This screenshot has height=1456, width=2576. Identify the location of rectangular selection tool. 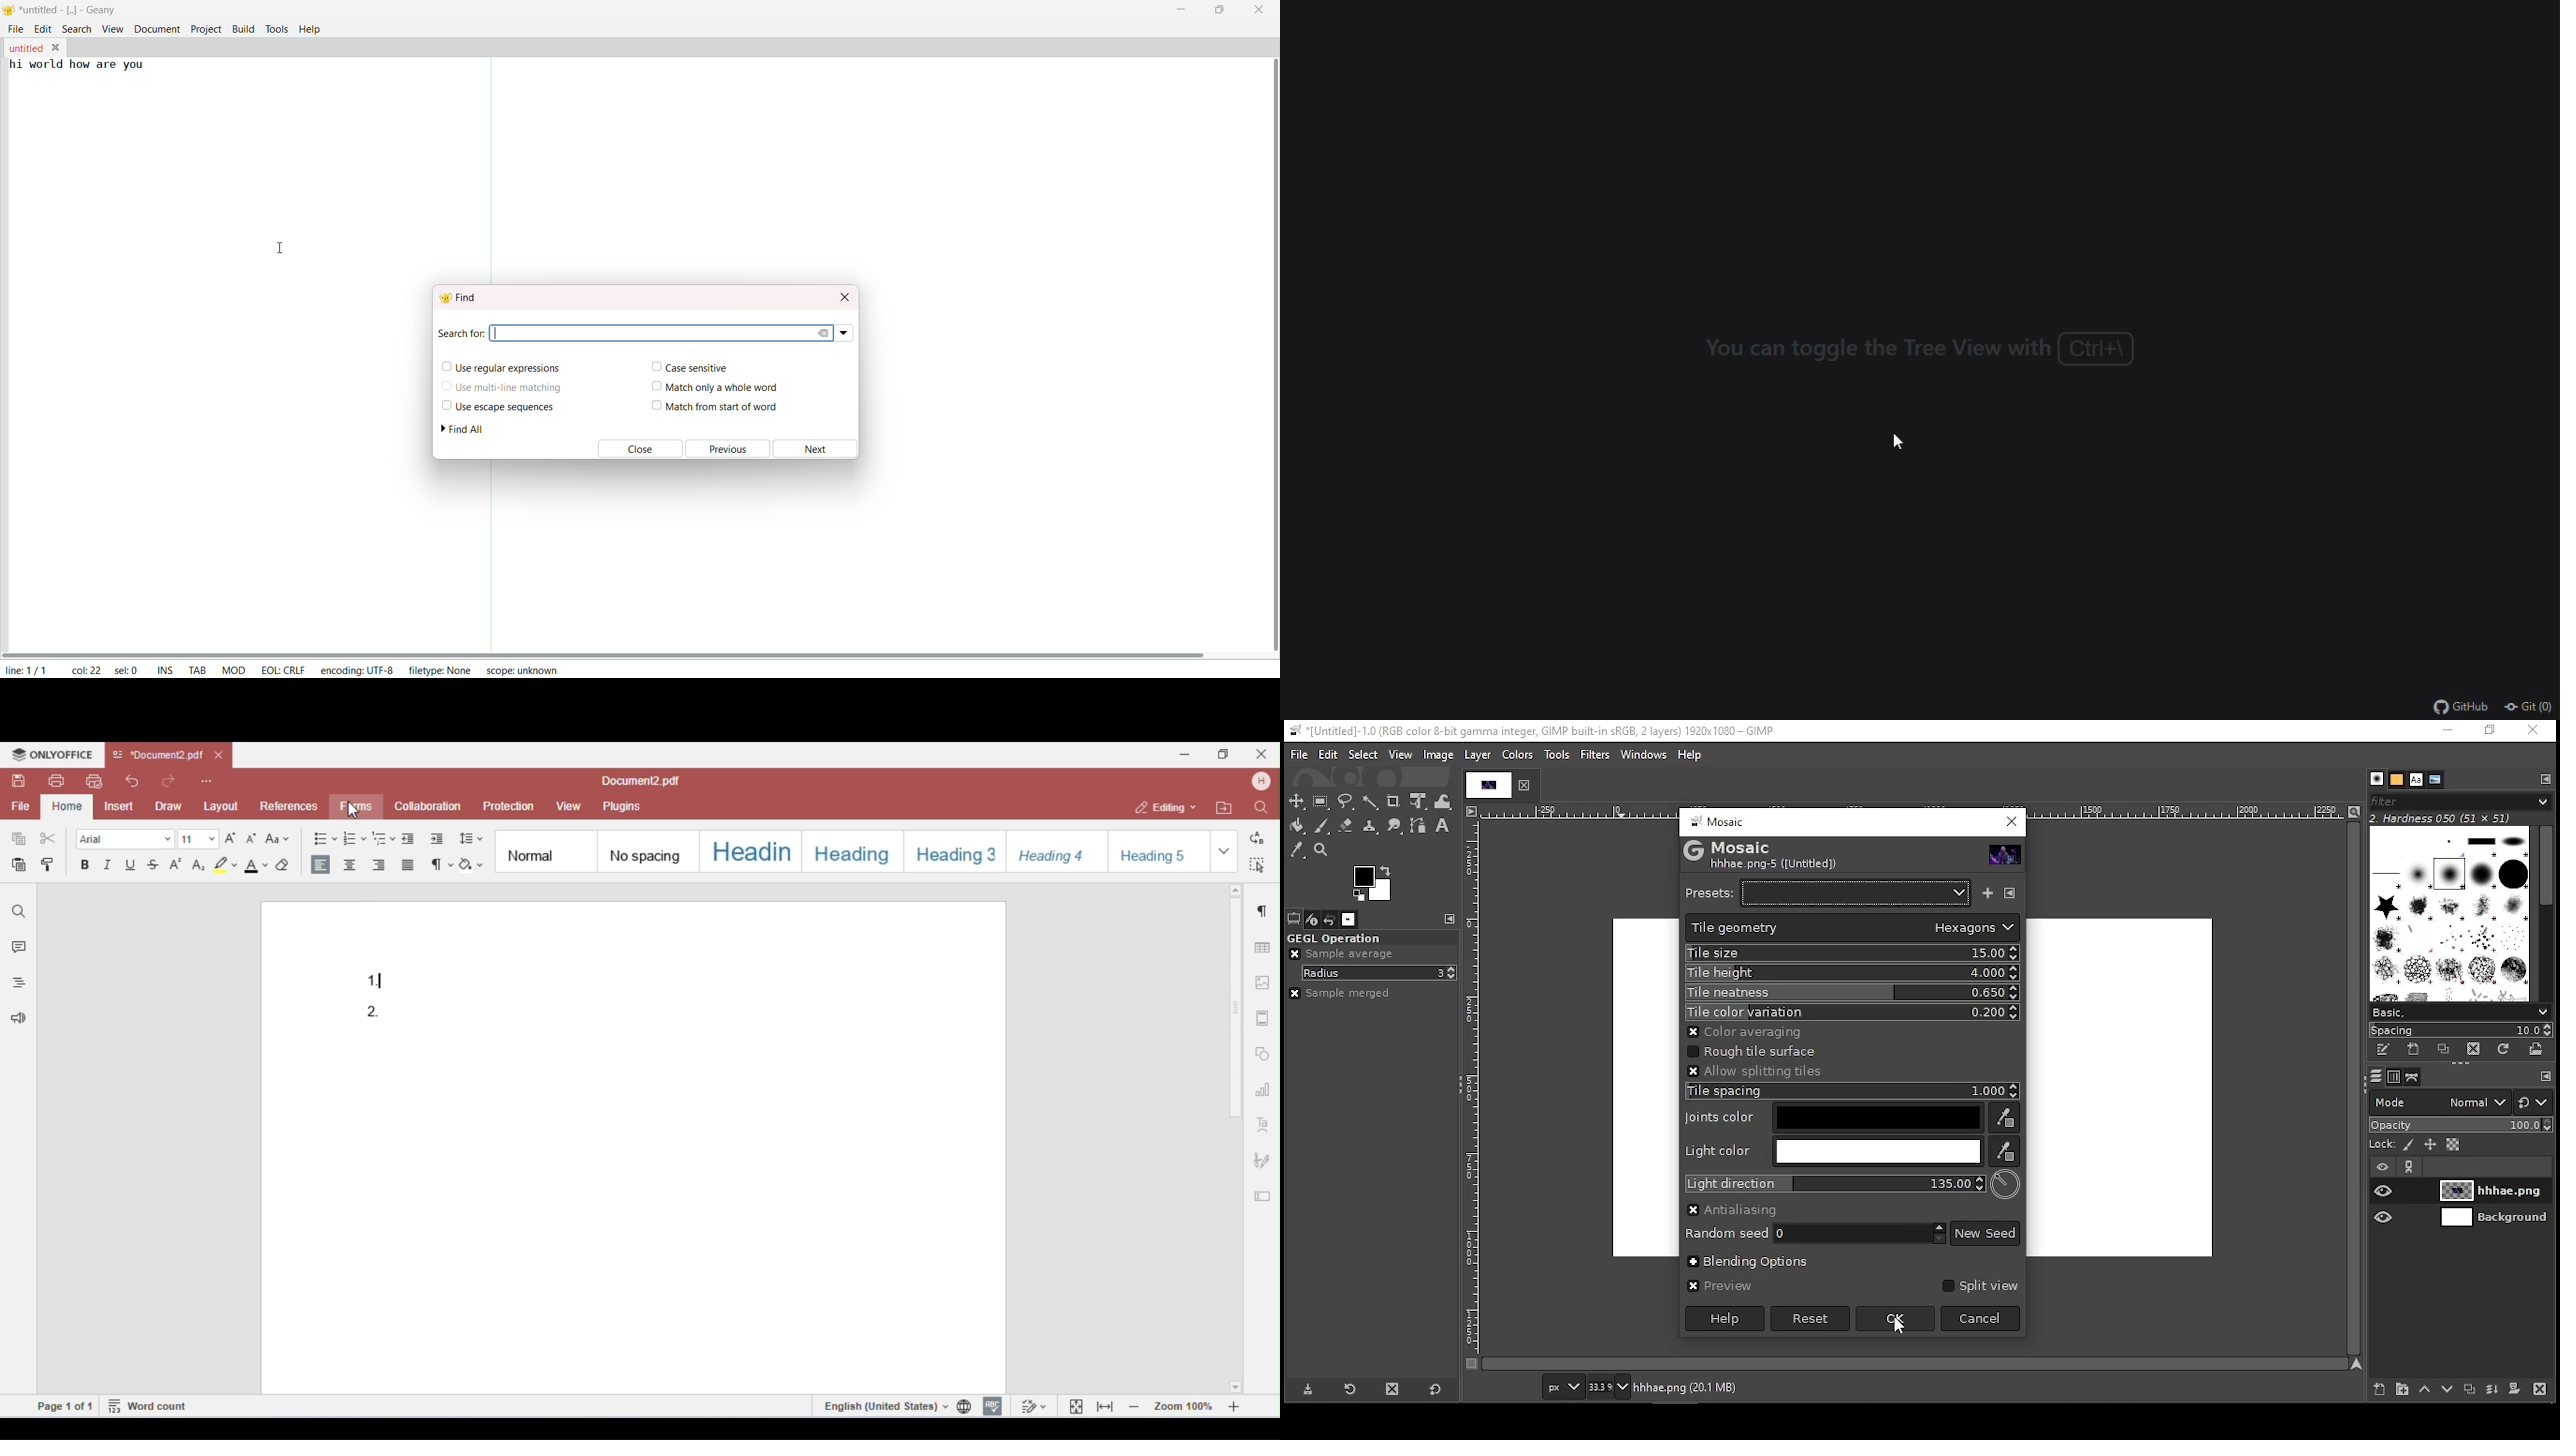
(1320, 800).